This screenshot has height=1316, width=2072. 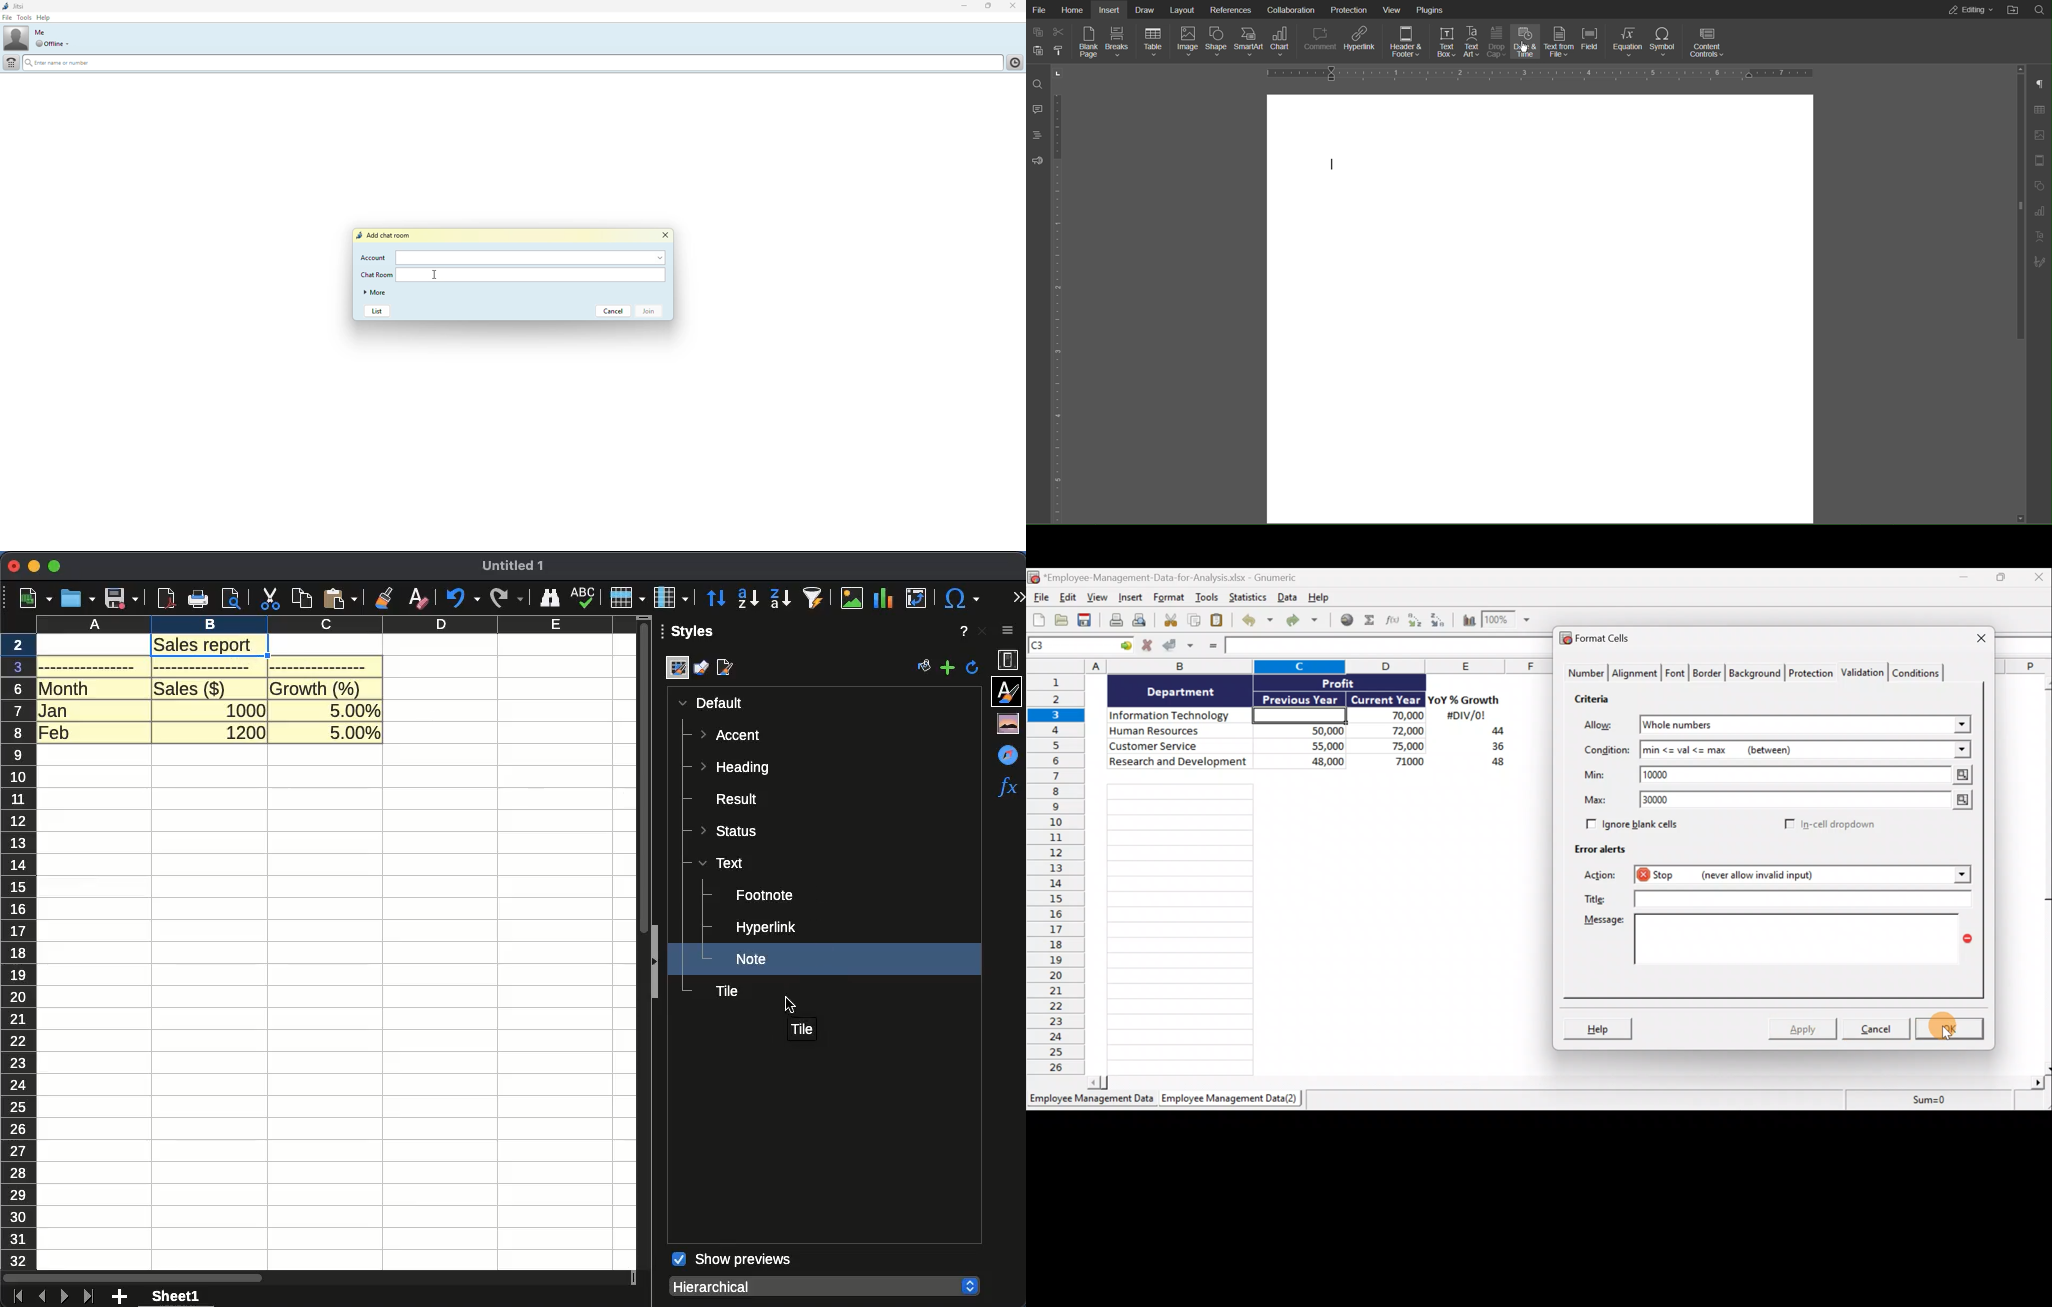 I want to click on print, so click(x=197, y=599).